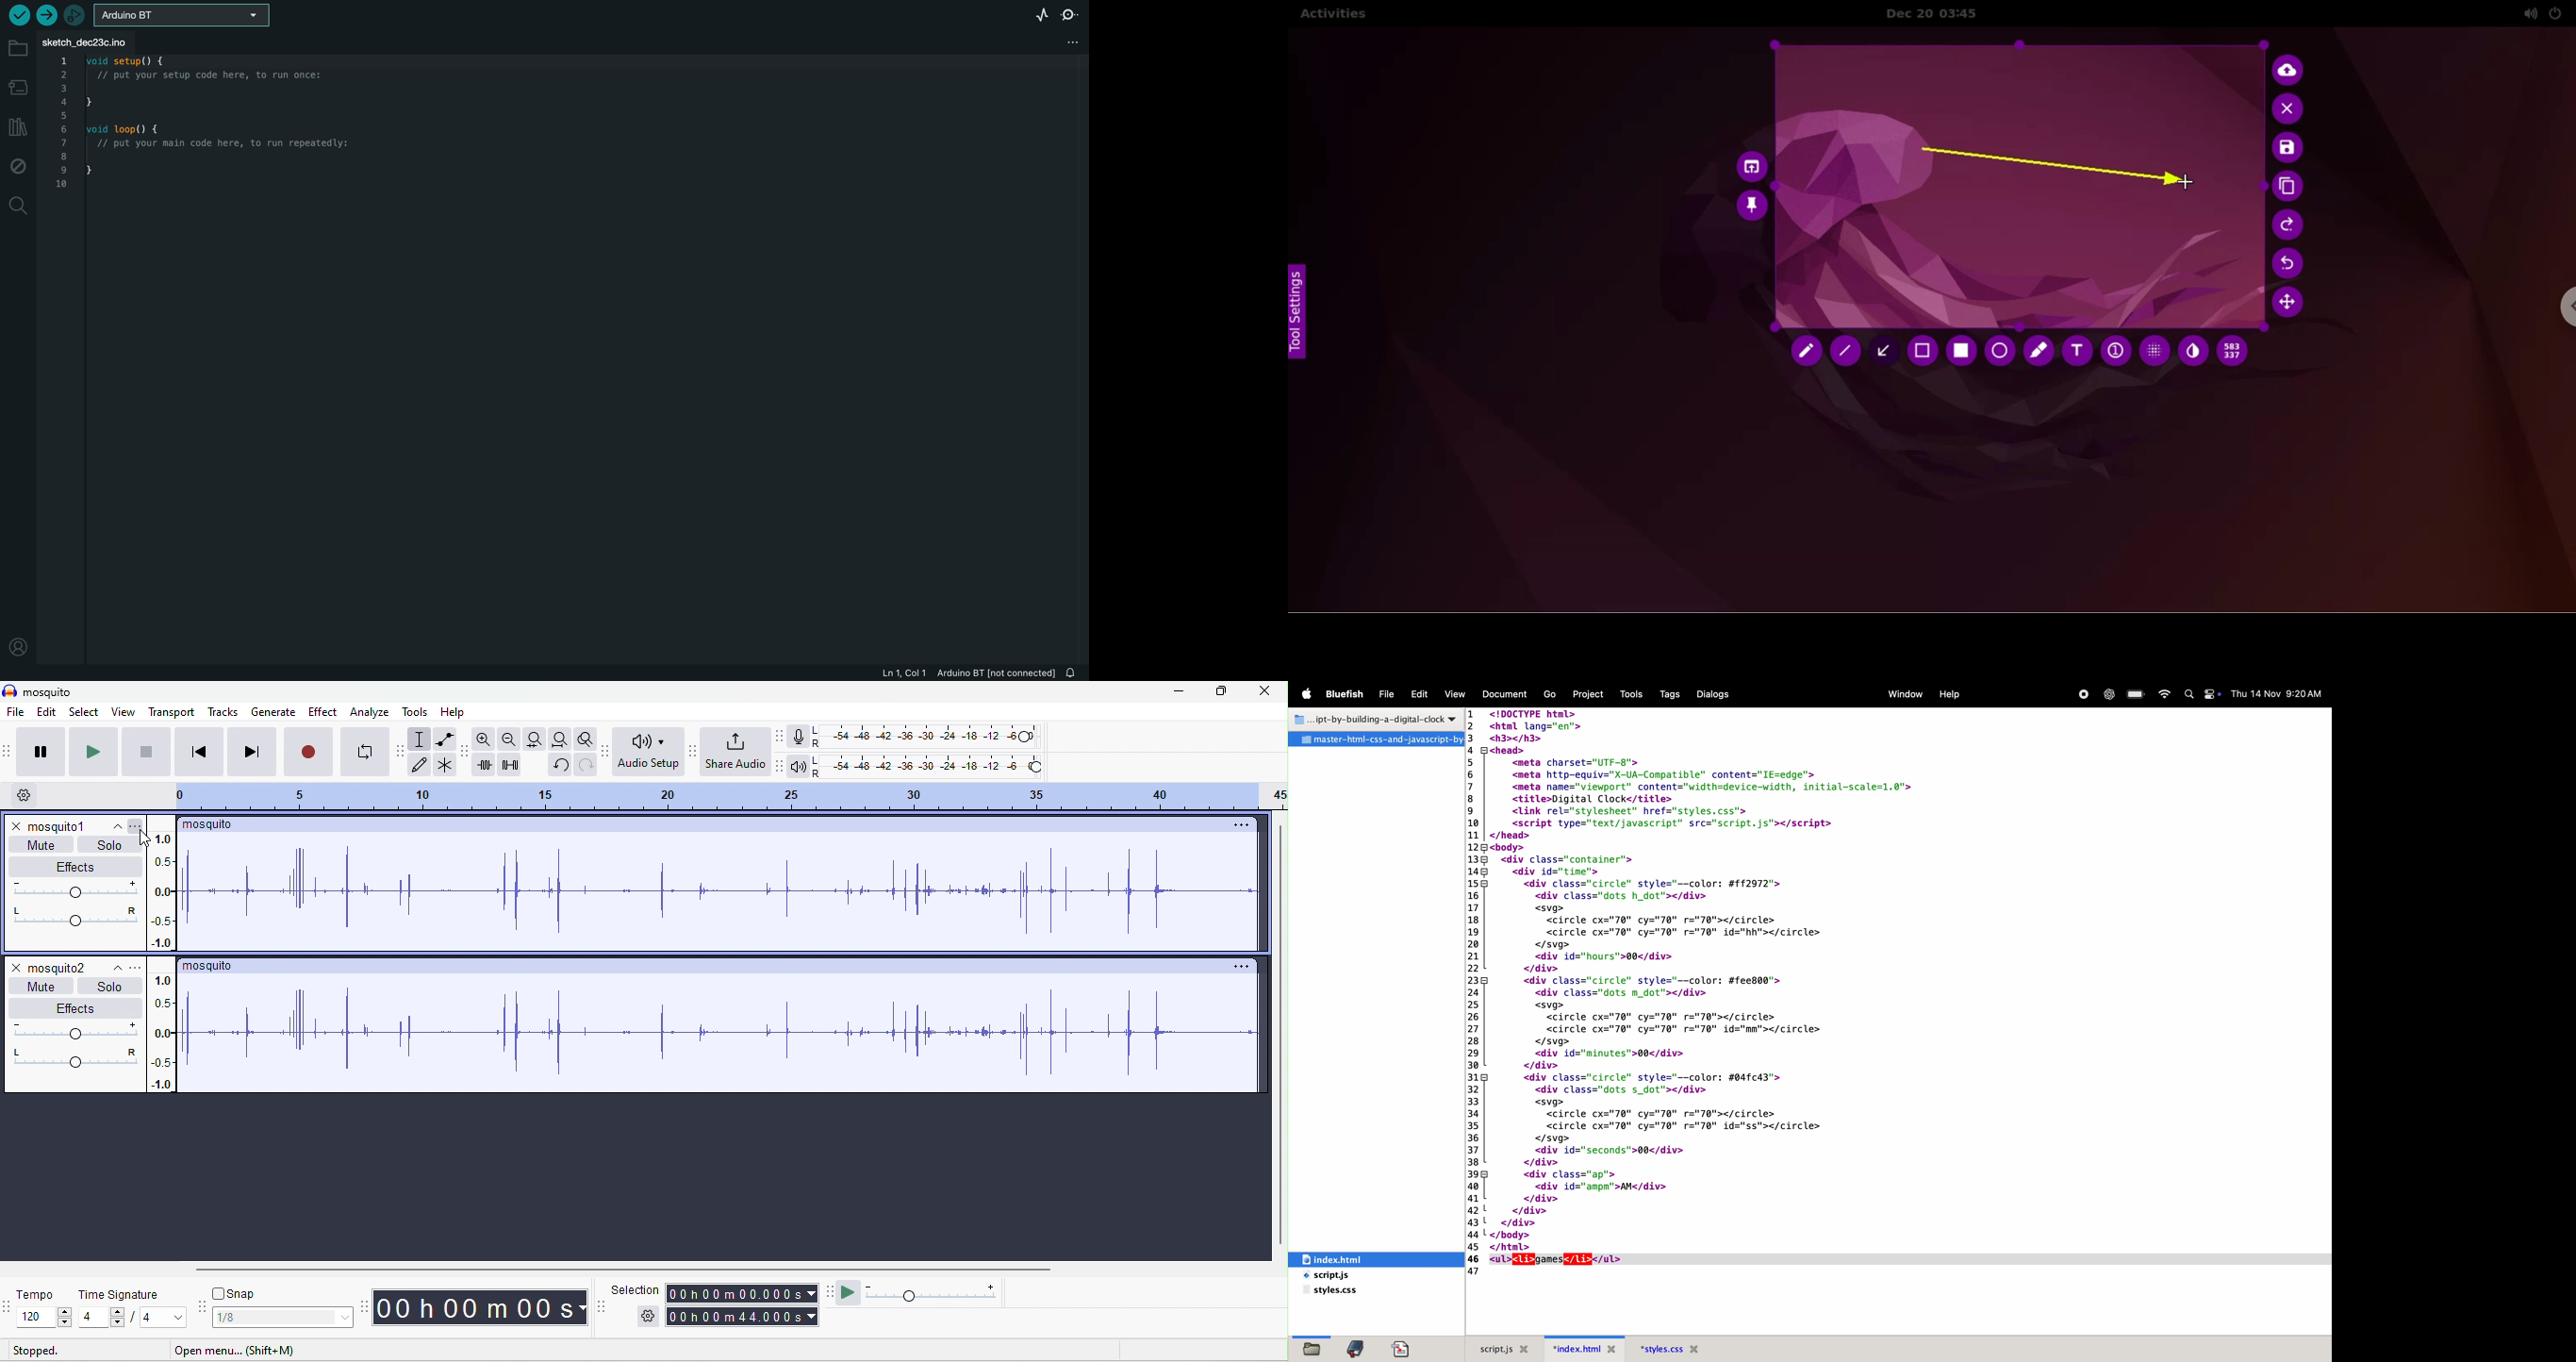  Describe the element at coordinates (936, 1292) in the screenshot. I see `playback speed` at that location.